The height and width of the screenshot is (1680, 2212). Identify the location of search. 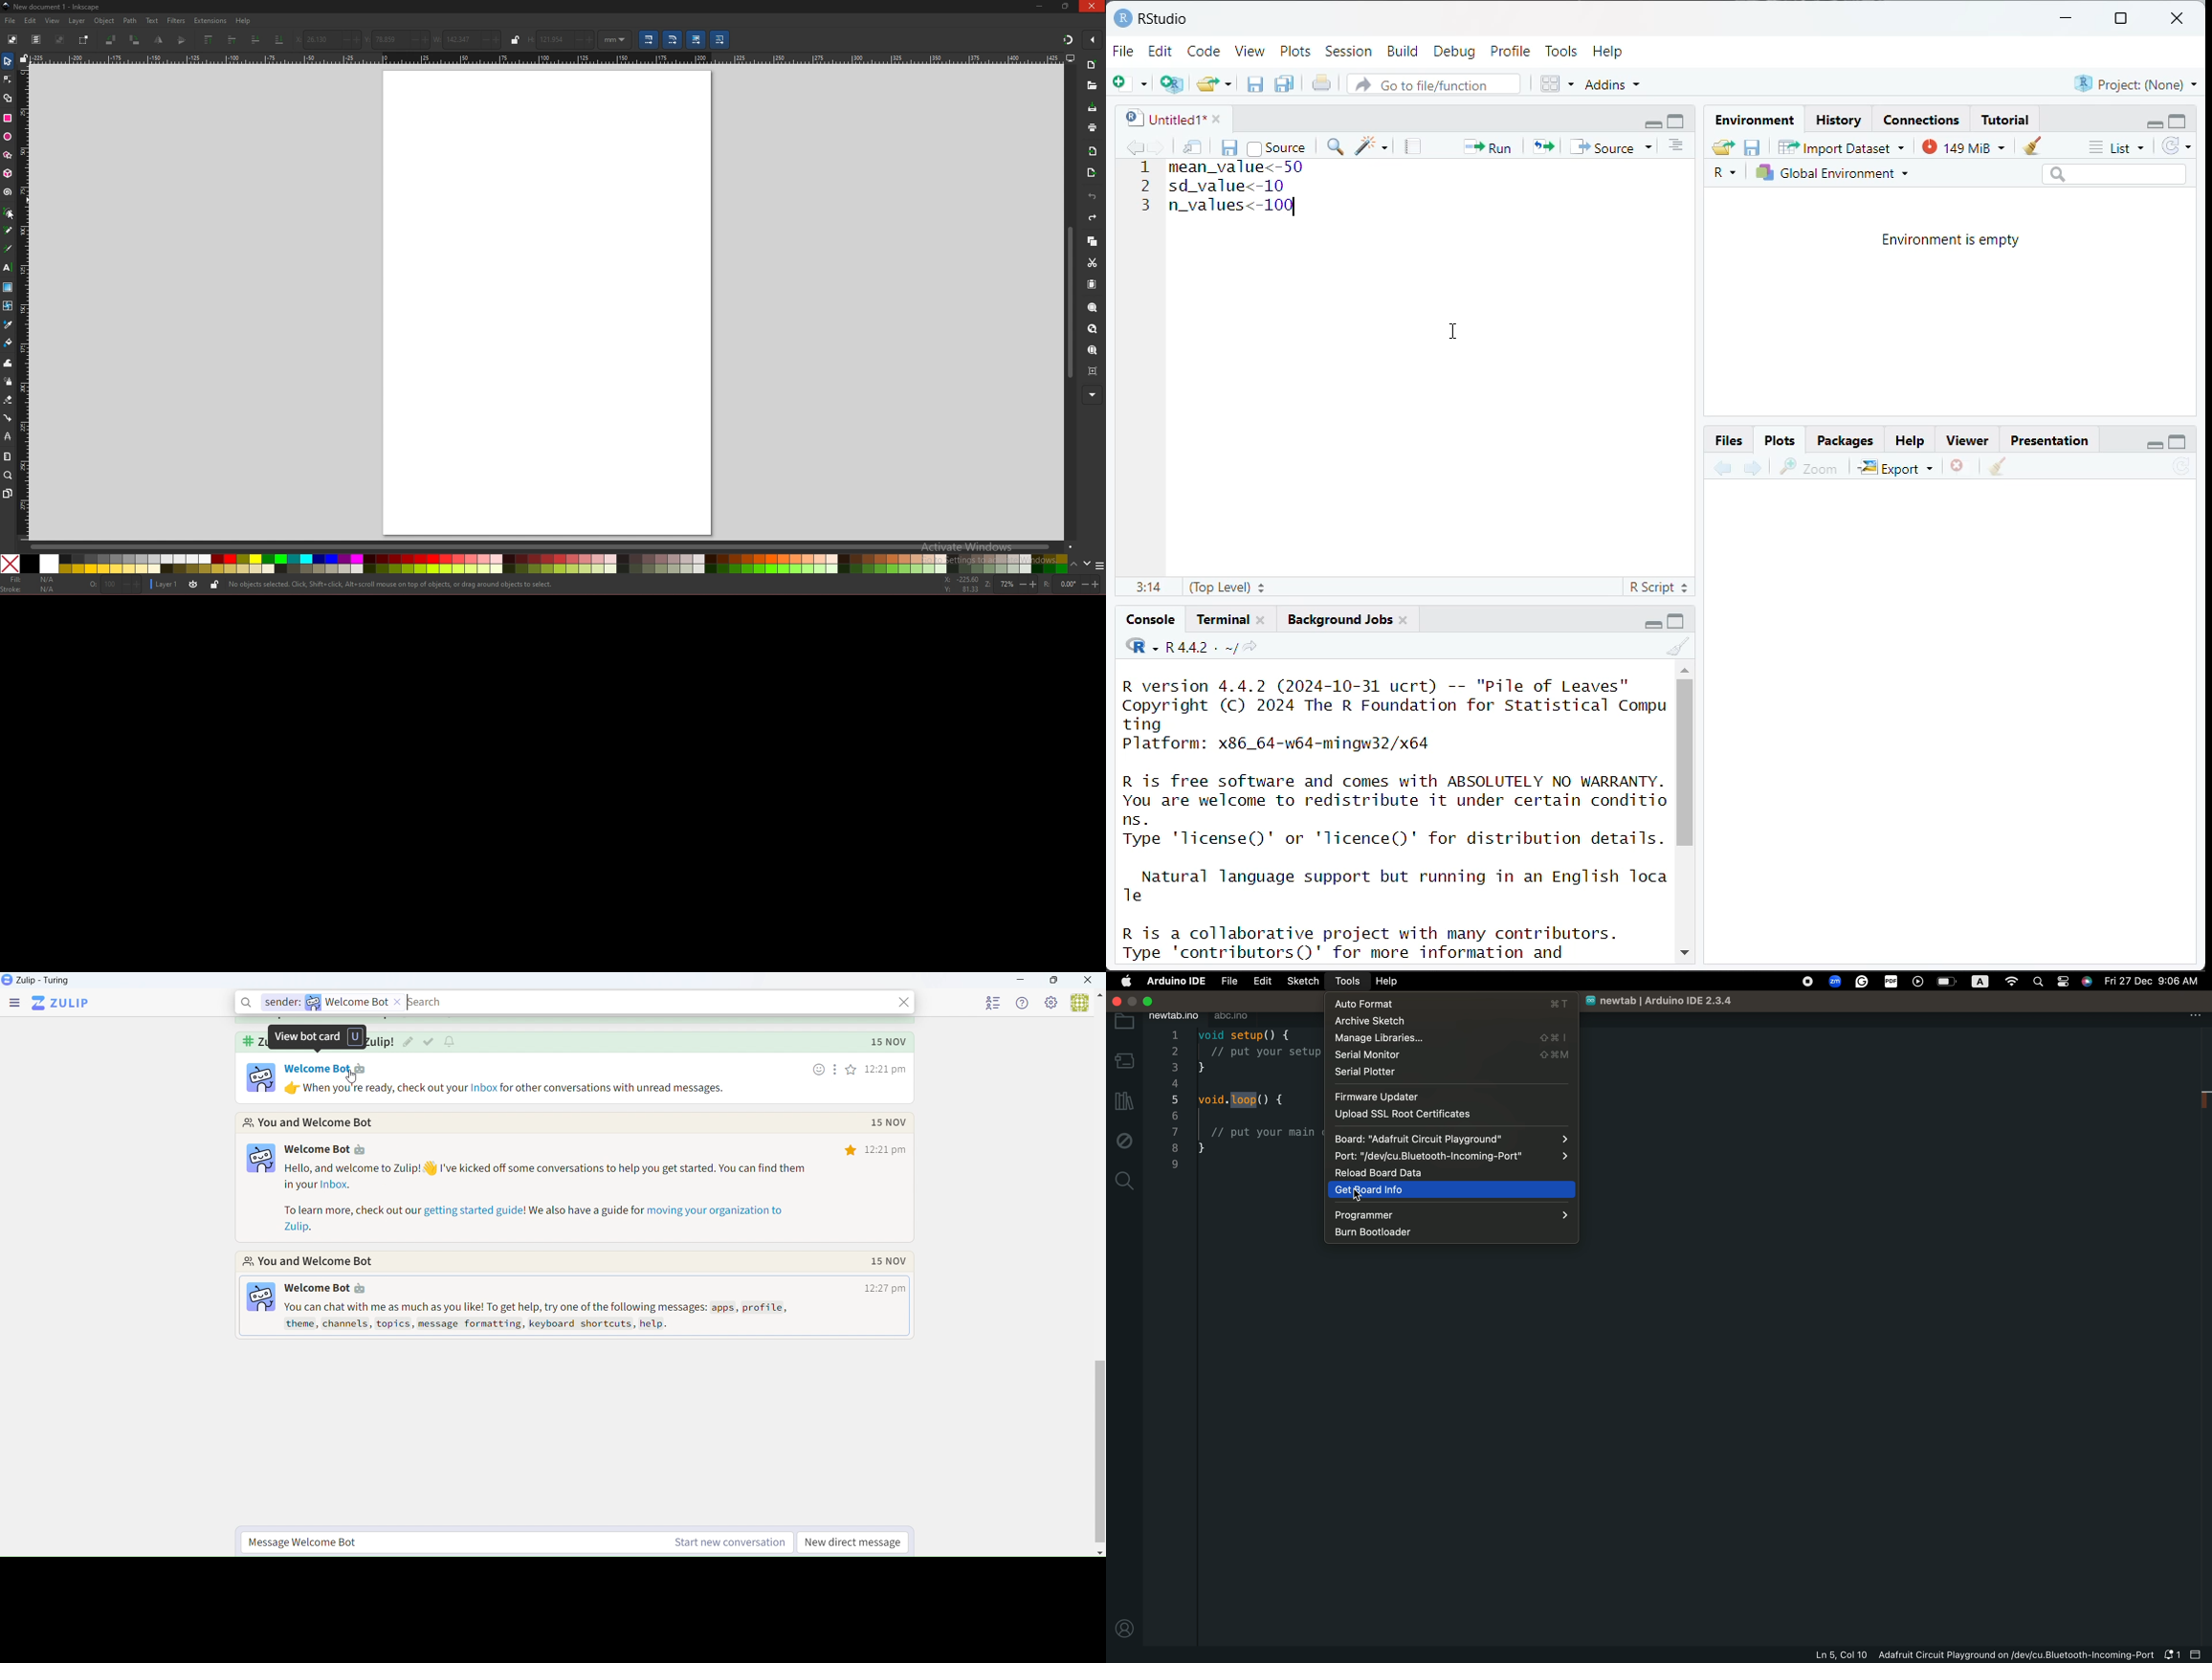
(2114, 173).